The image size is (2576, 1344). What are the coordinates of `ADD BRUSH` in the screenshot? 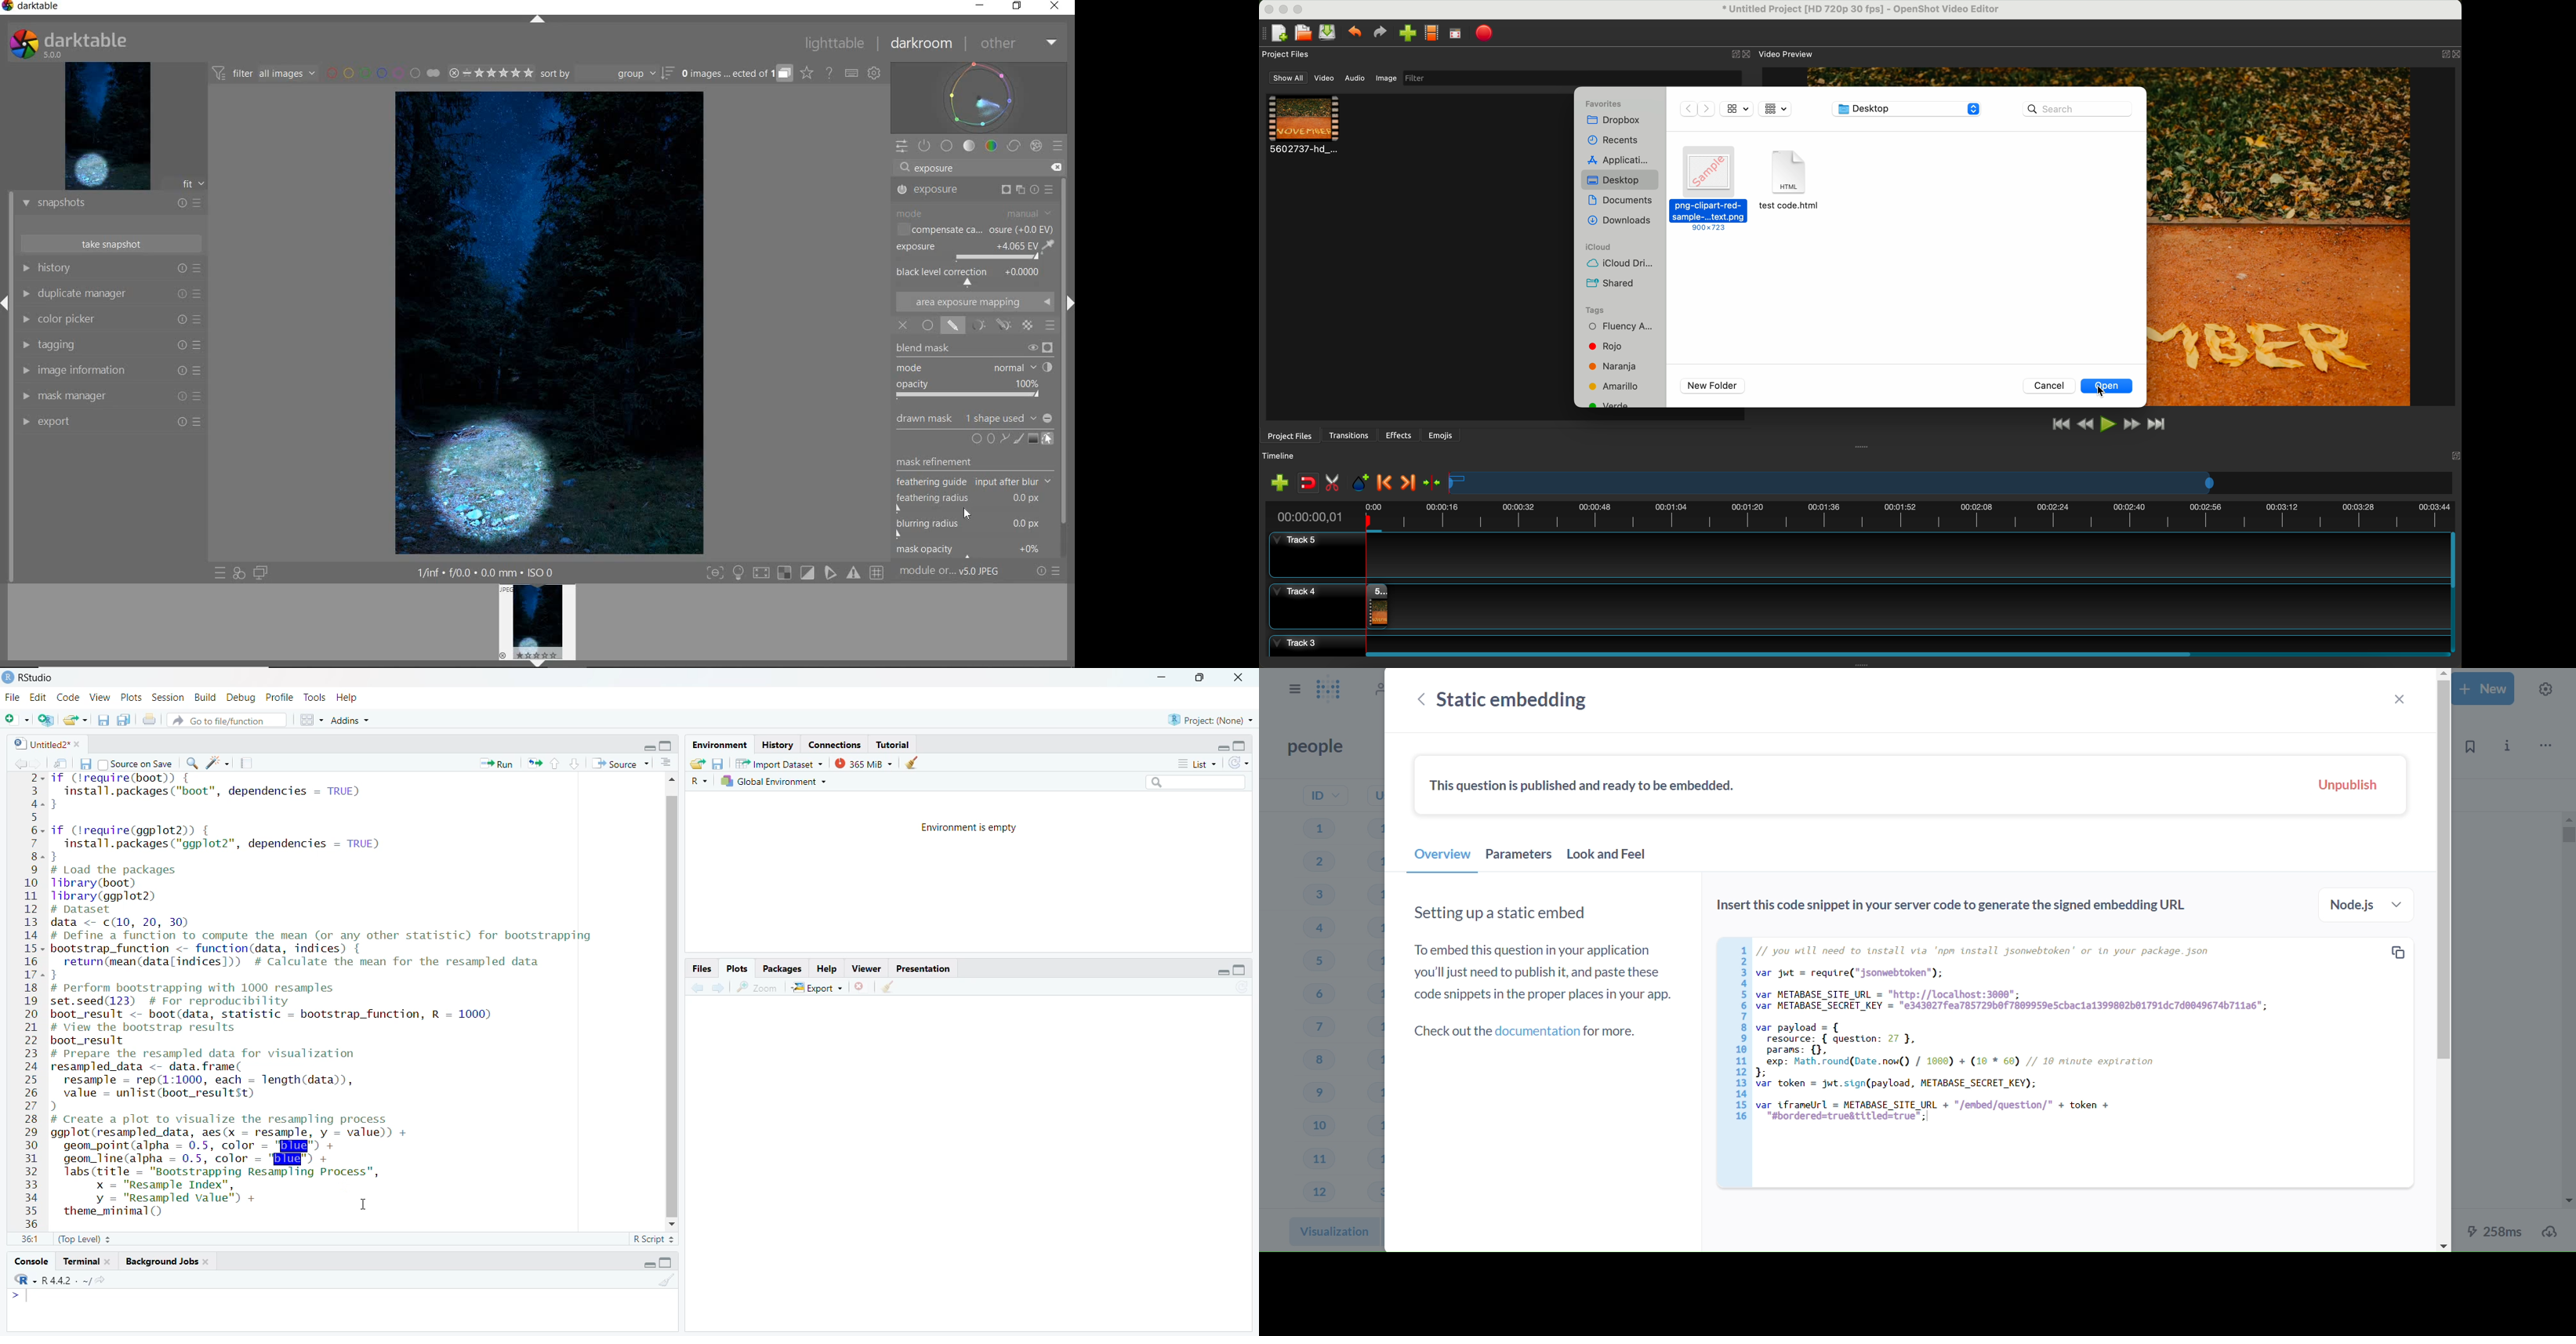 It's located at (1018, 438).